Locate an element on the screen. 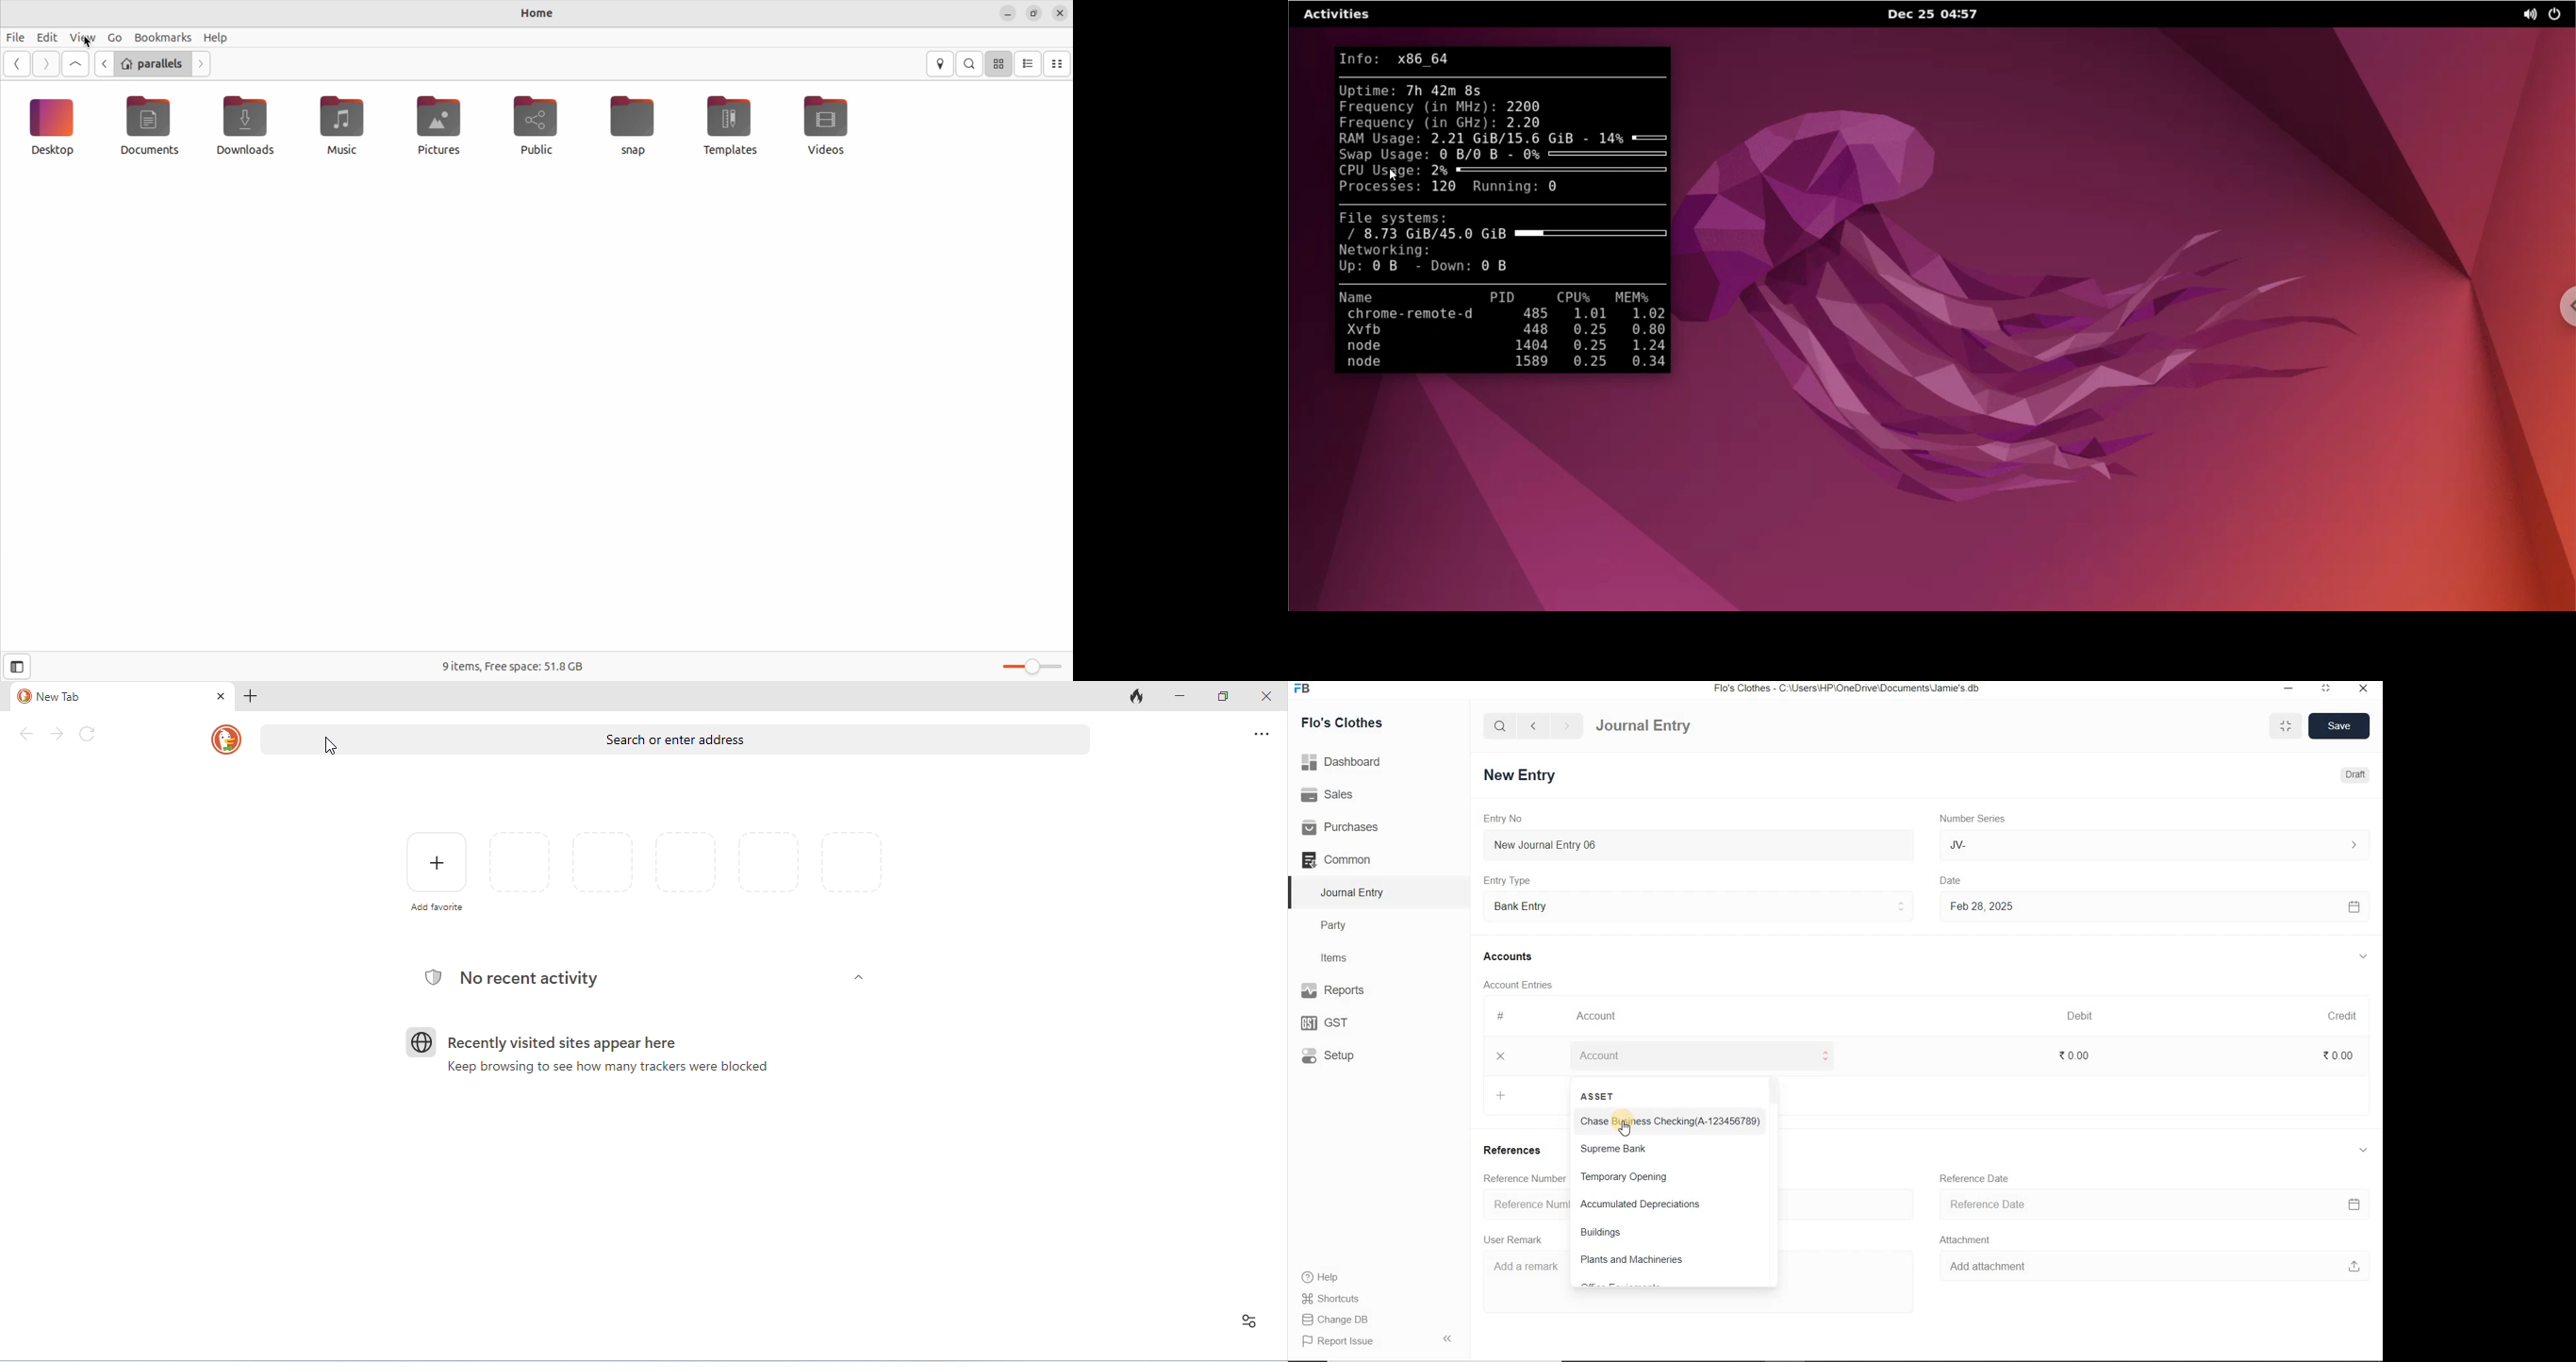 The height and width of the screenshot is (1372, 2576). ₹0.00 is located at coordinates (2337, 1054).